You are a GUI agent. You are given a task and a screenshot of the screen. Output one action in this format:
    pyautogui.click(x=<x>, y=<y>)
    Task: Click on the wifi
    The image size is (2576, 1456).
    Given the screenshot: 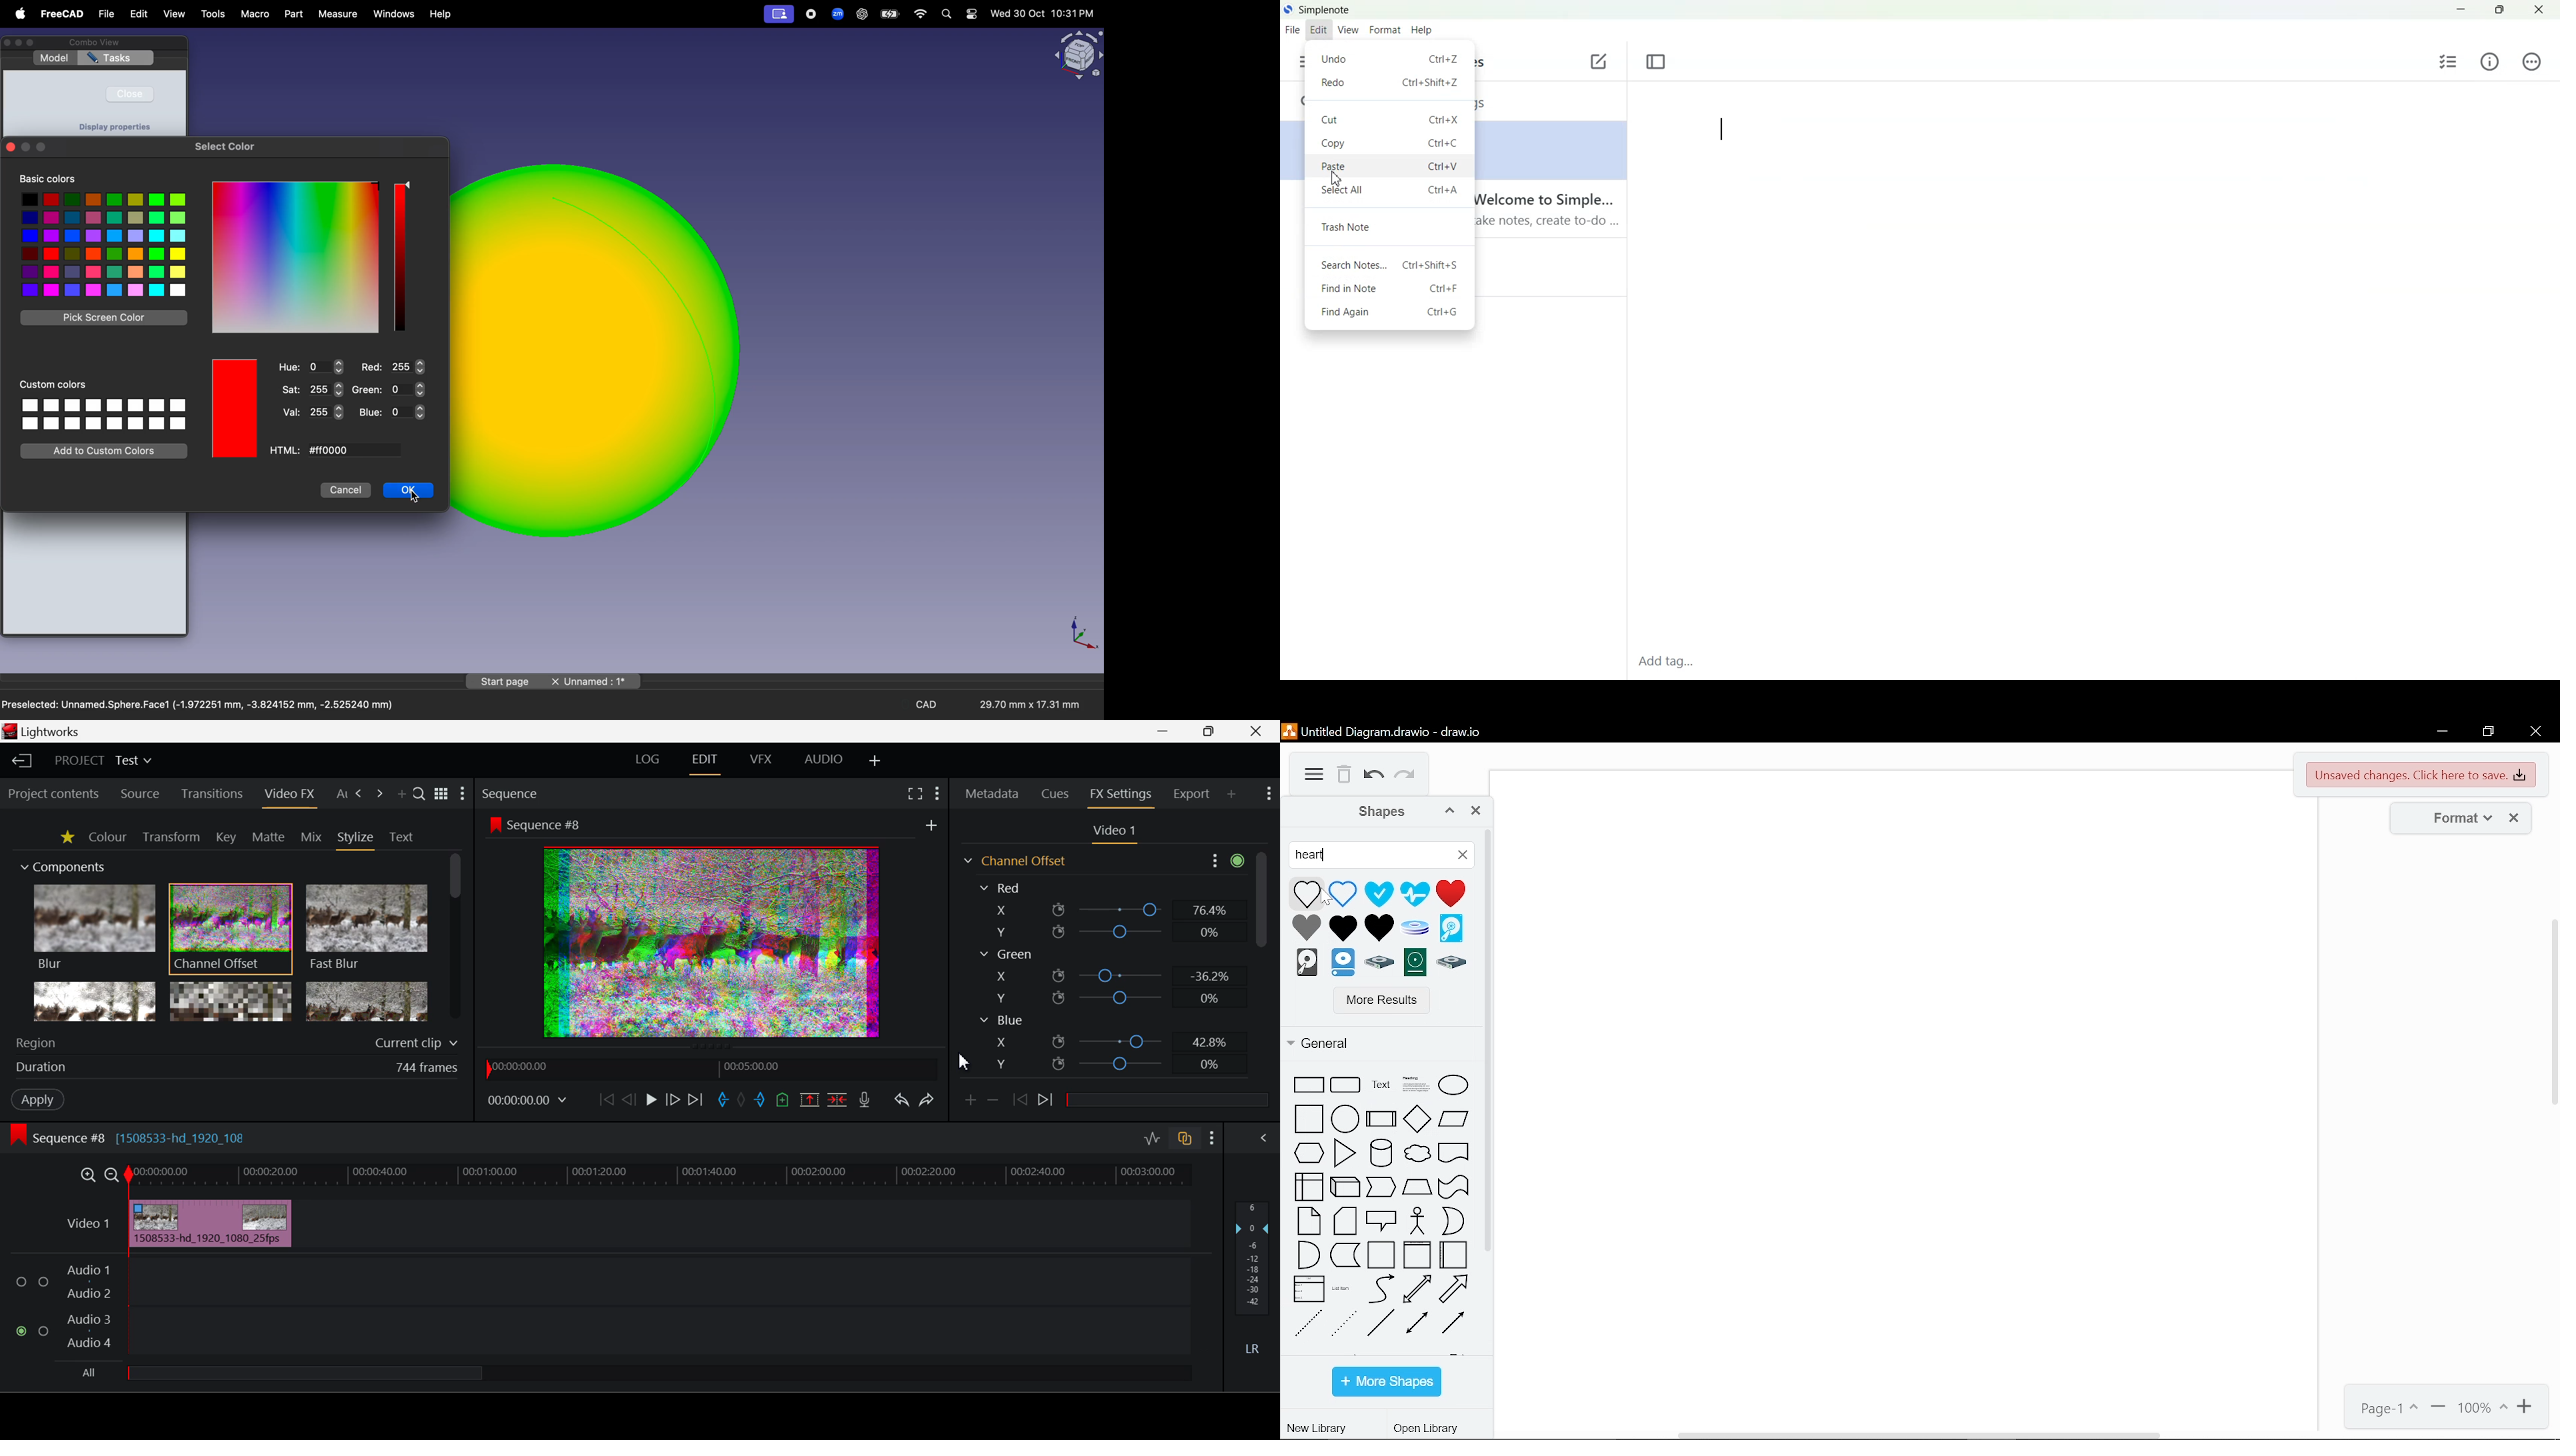 What is the action you would take?
    pyautogui.click(x=921, y=14)
    